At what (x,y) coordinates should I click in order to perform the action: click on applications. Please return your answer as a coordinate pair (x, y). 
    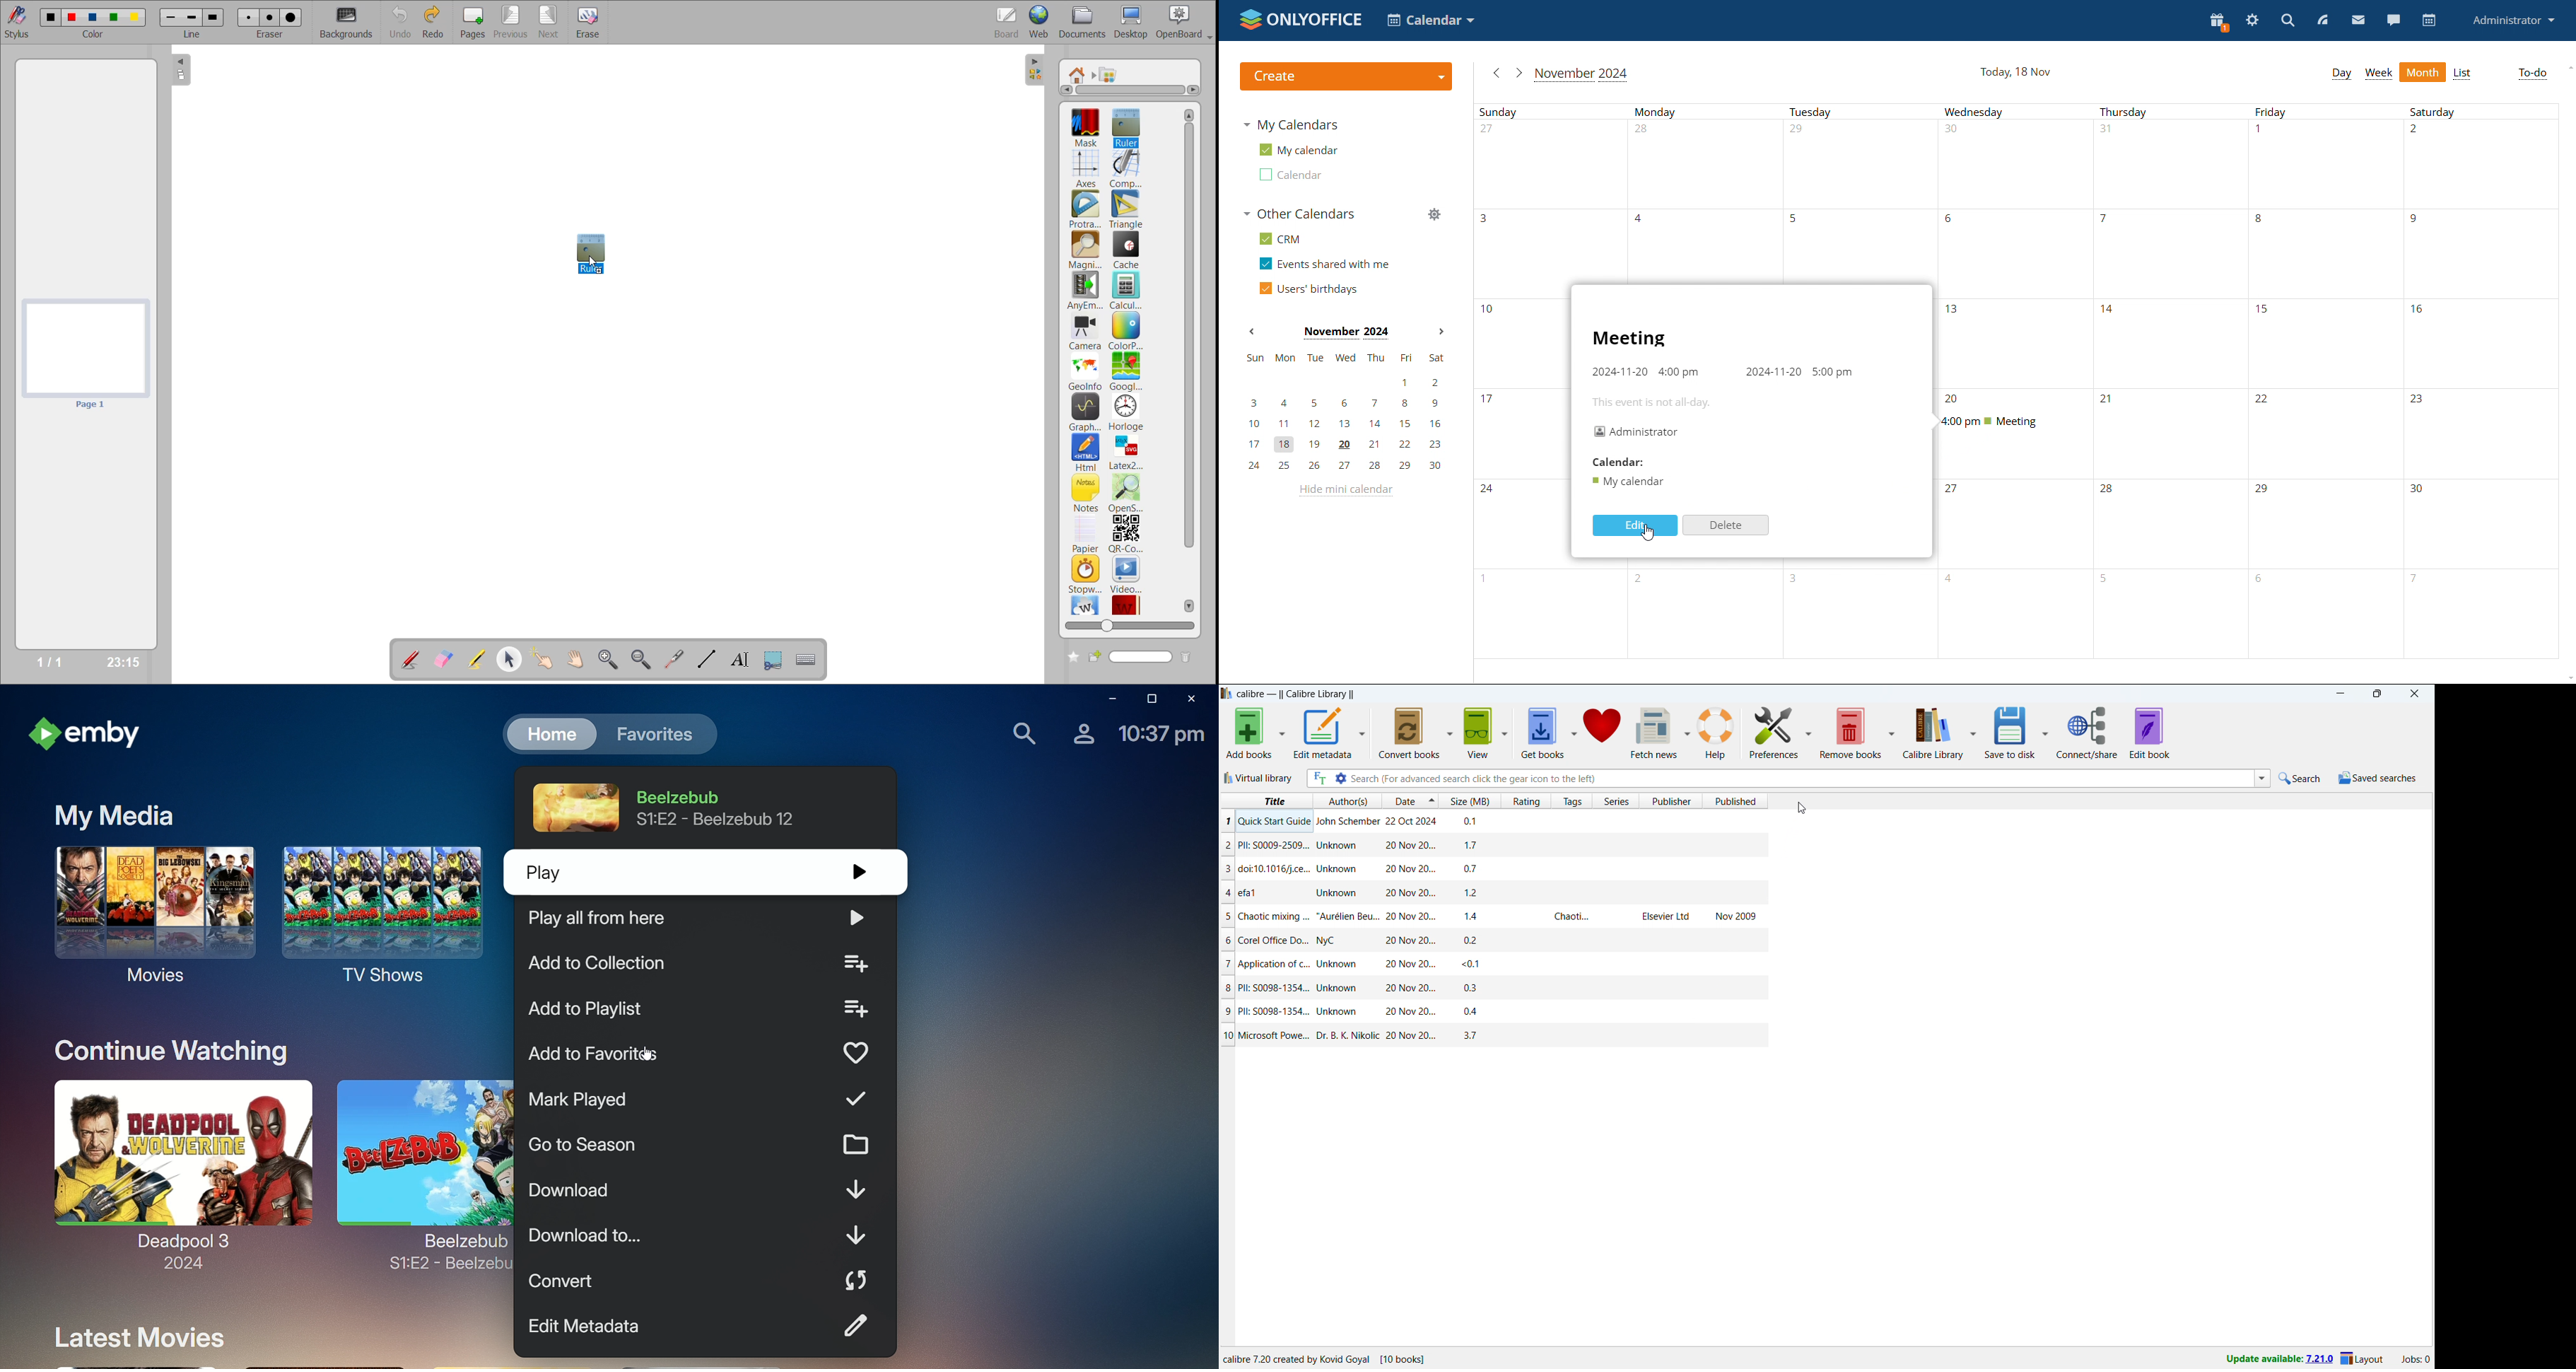
    Looking at the image, I should click on (1113, 75).